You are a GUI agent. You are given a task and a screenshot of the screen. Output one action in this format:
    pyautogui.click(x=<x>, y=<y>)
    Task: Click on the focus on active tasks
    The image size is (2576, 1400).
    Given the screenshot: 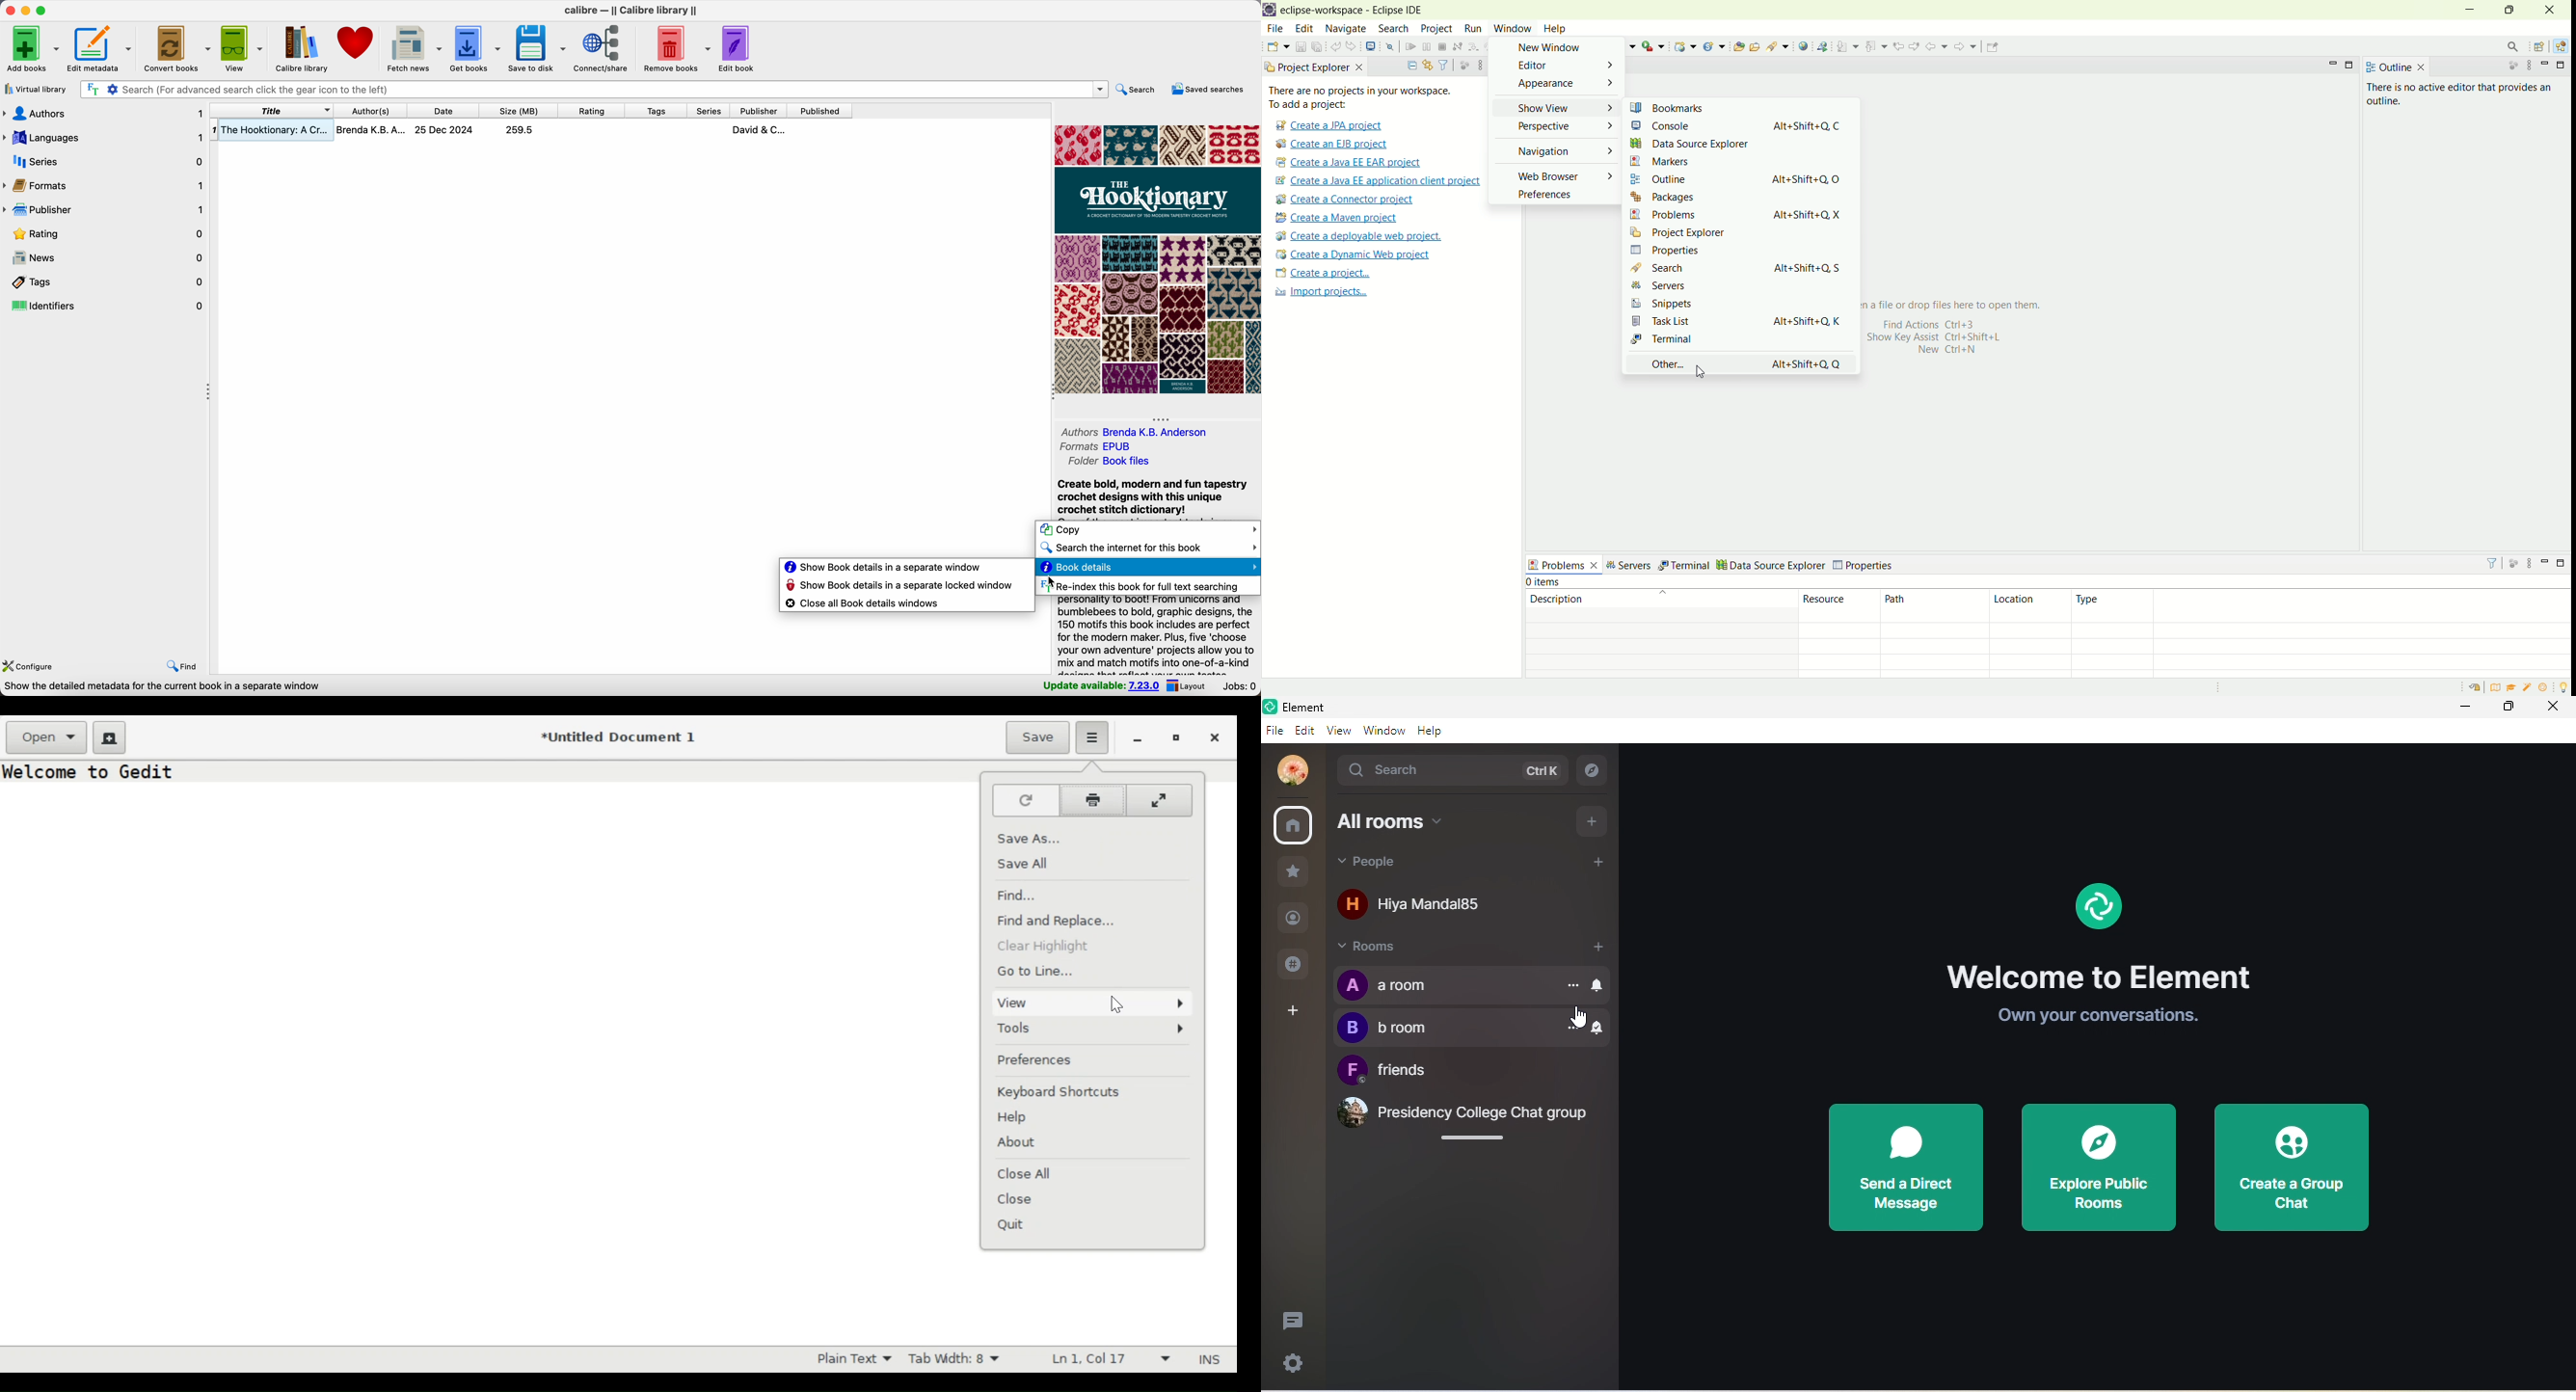 What is the action you would take?
    pyautogui.click(x=1462, y=65)
    